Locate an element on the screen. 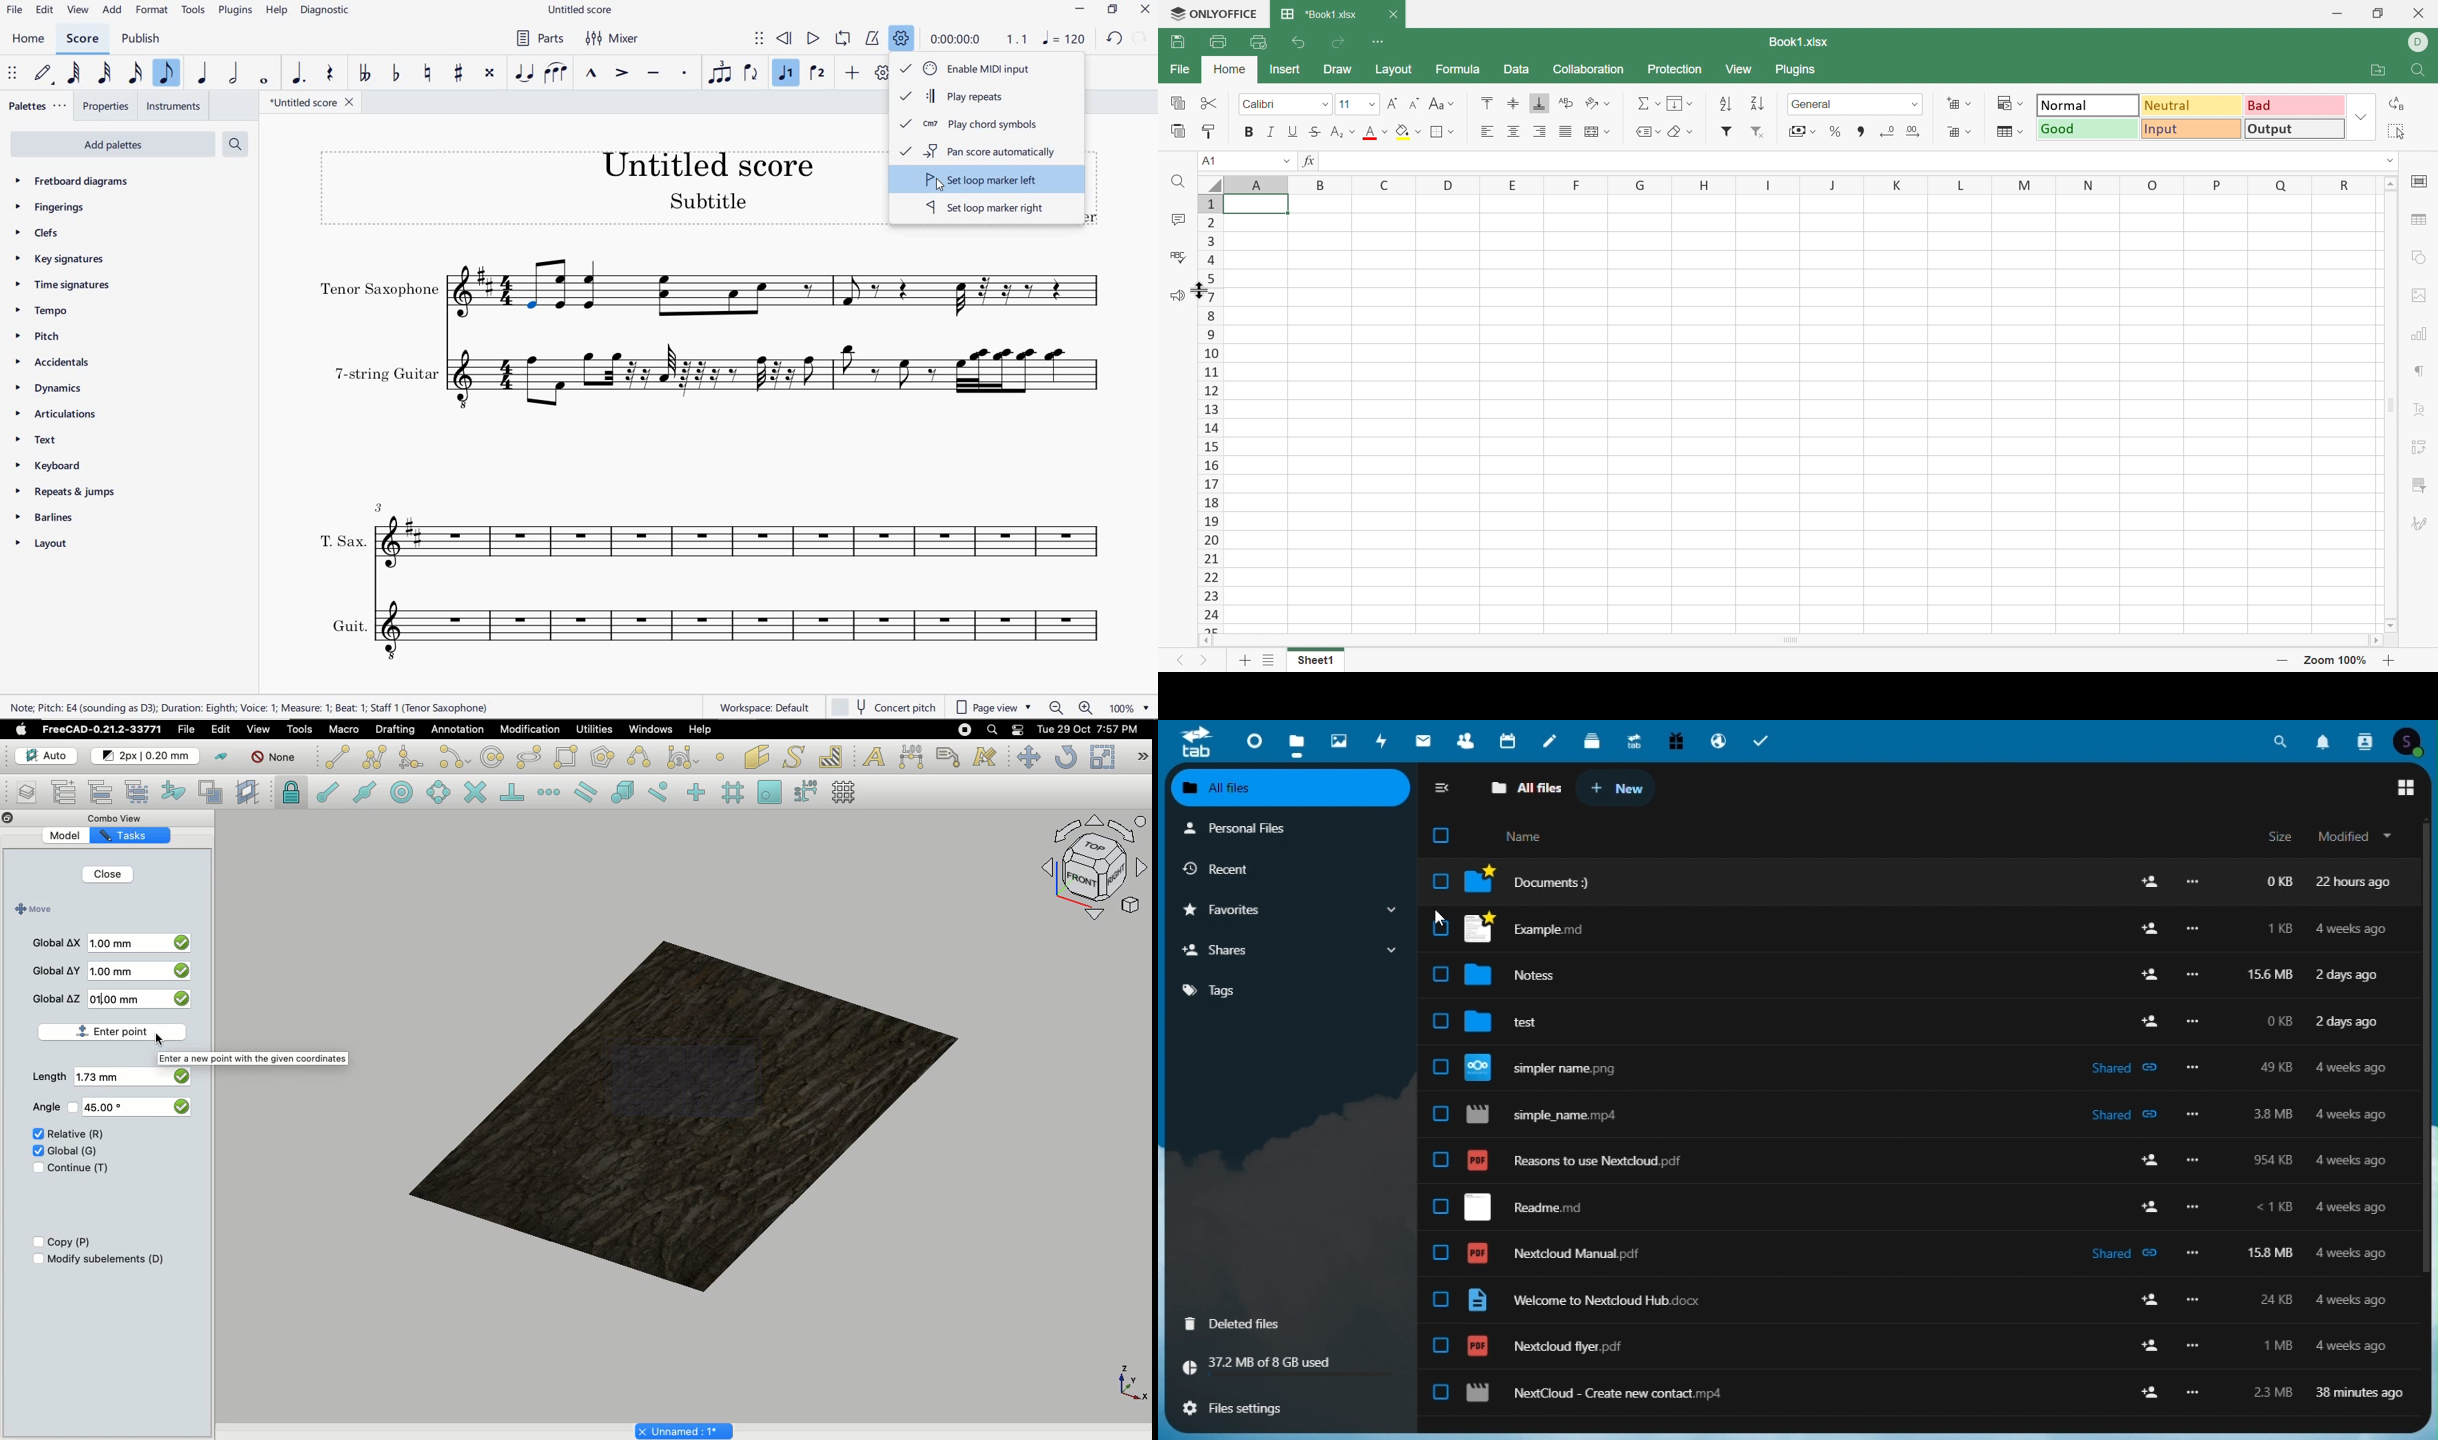 Image resolution: width=2464 pixels, height=1456 pixels. simpler name.png is located at coordinates (1553, 1068).